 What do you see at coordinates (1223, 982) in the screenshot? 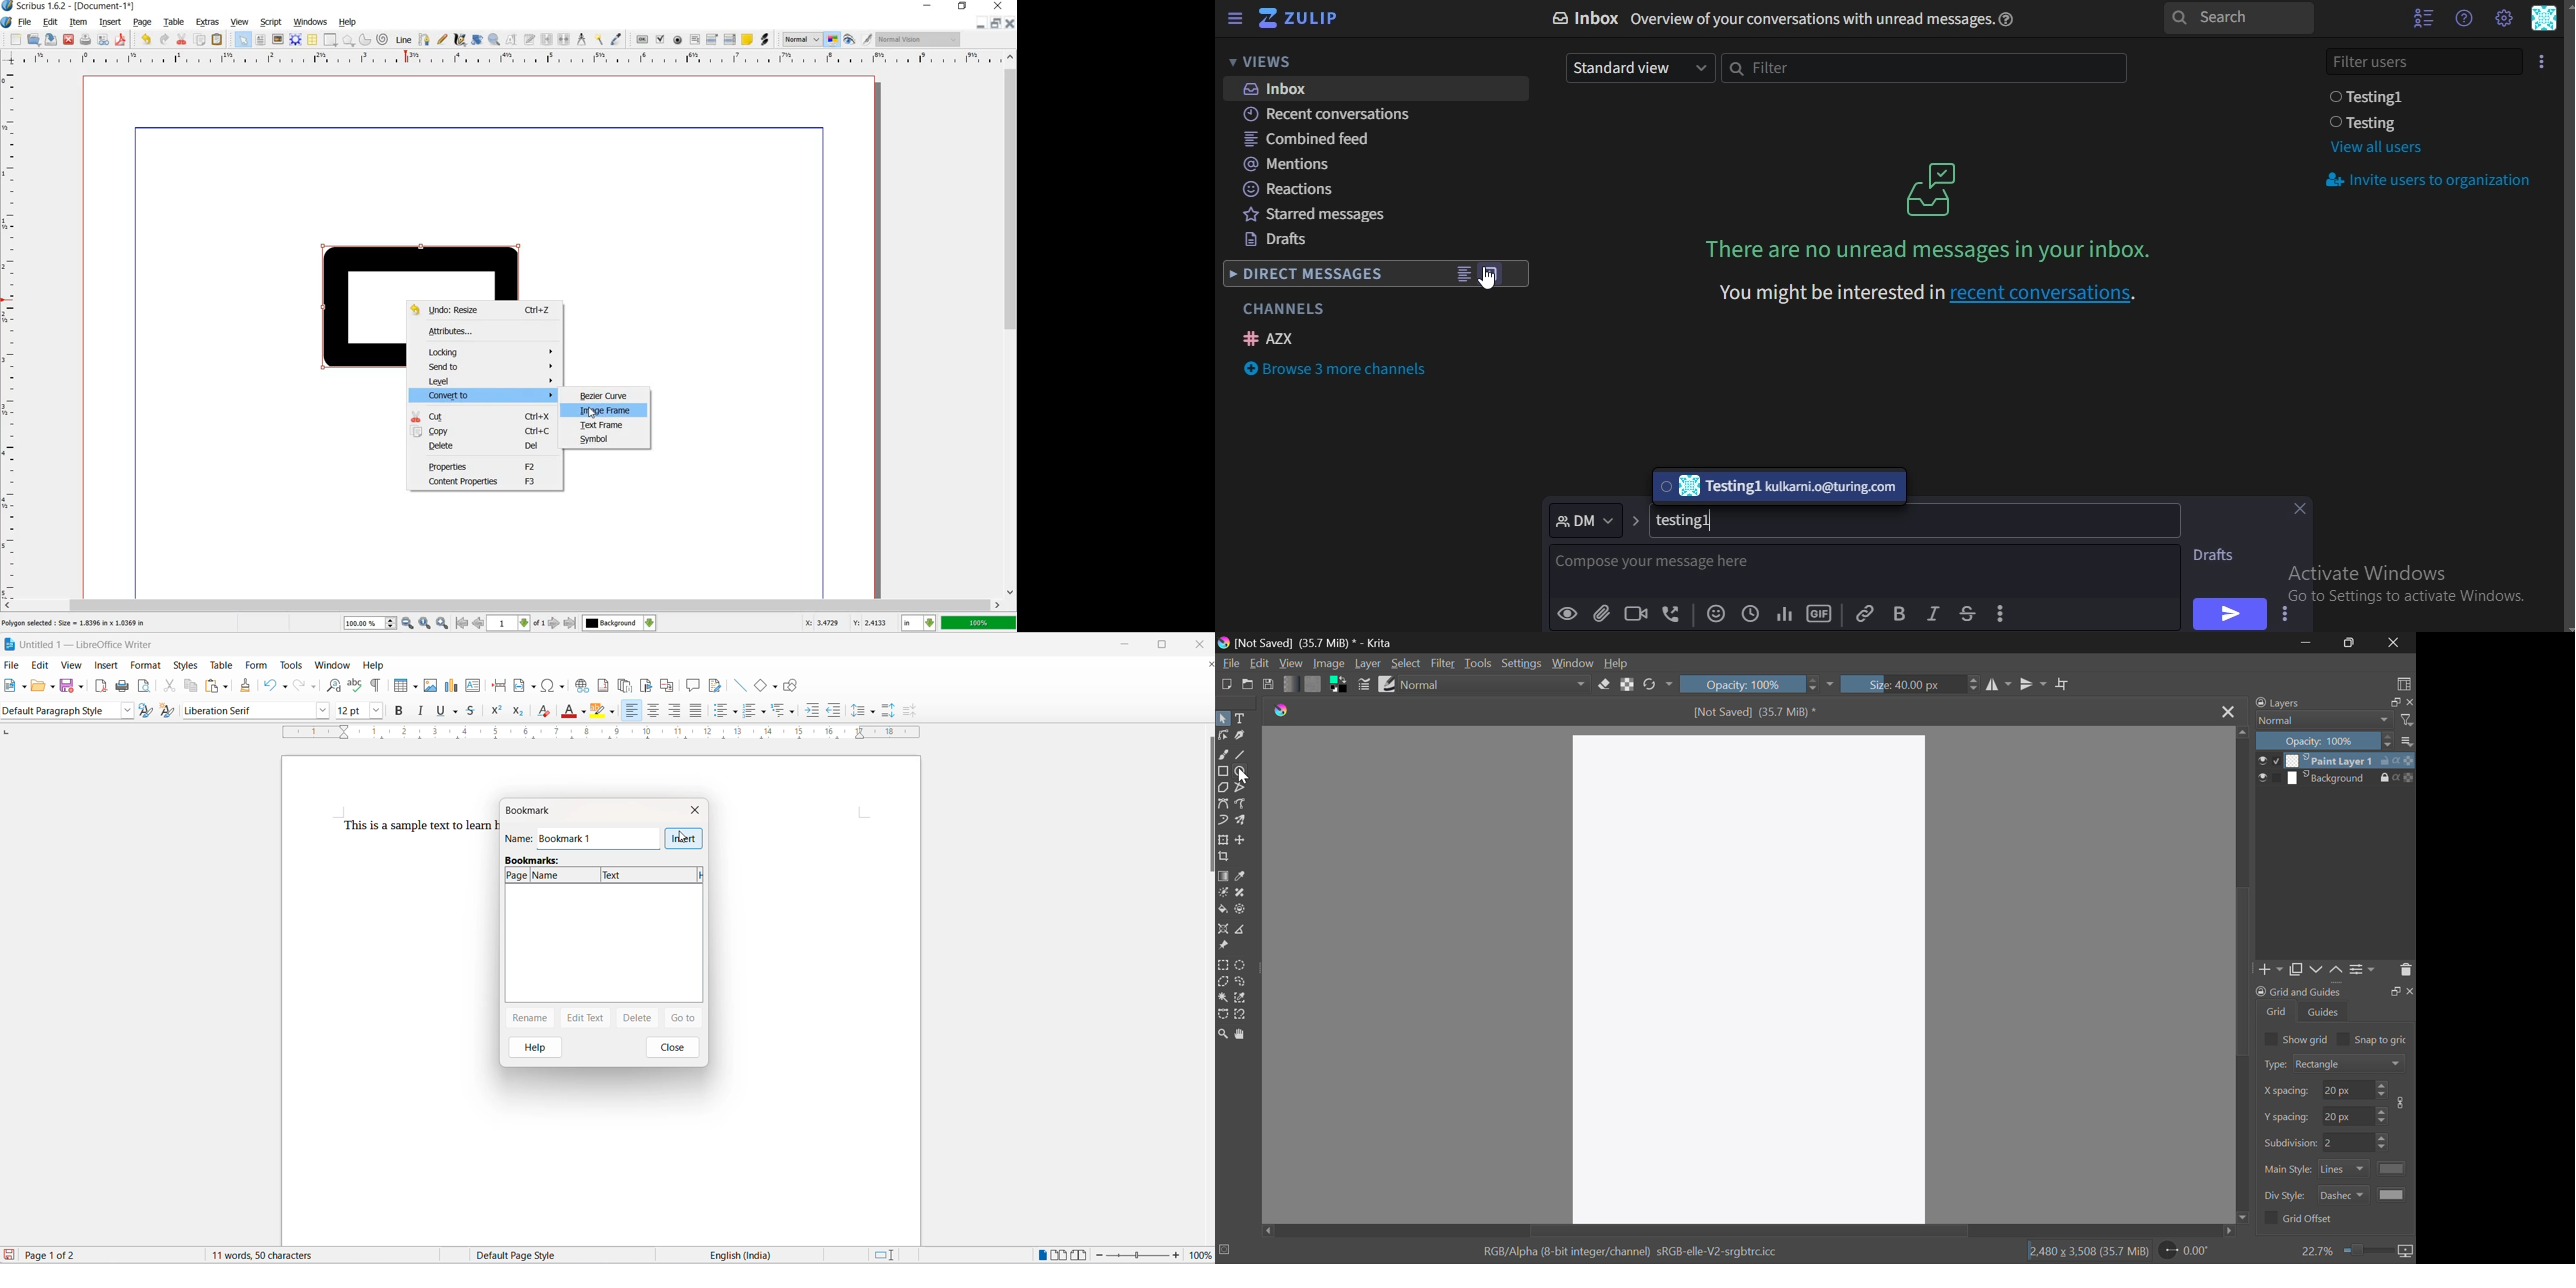
I see `Polygon Selection` at bounding box center [1223, 982].